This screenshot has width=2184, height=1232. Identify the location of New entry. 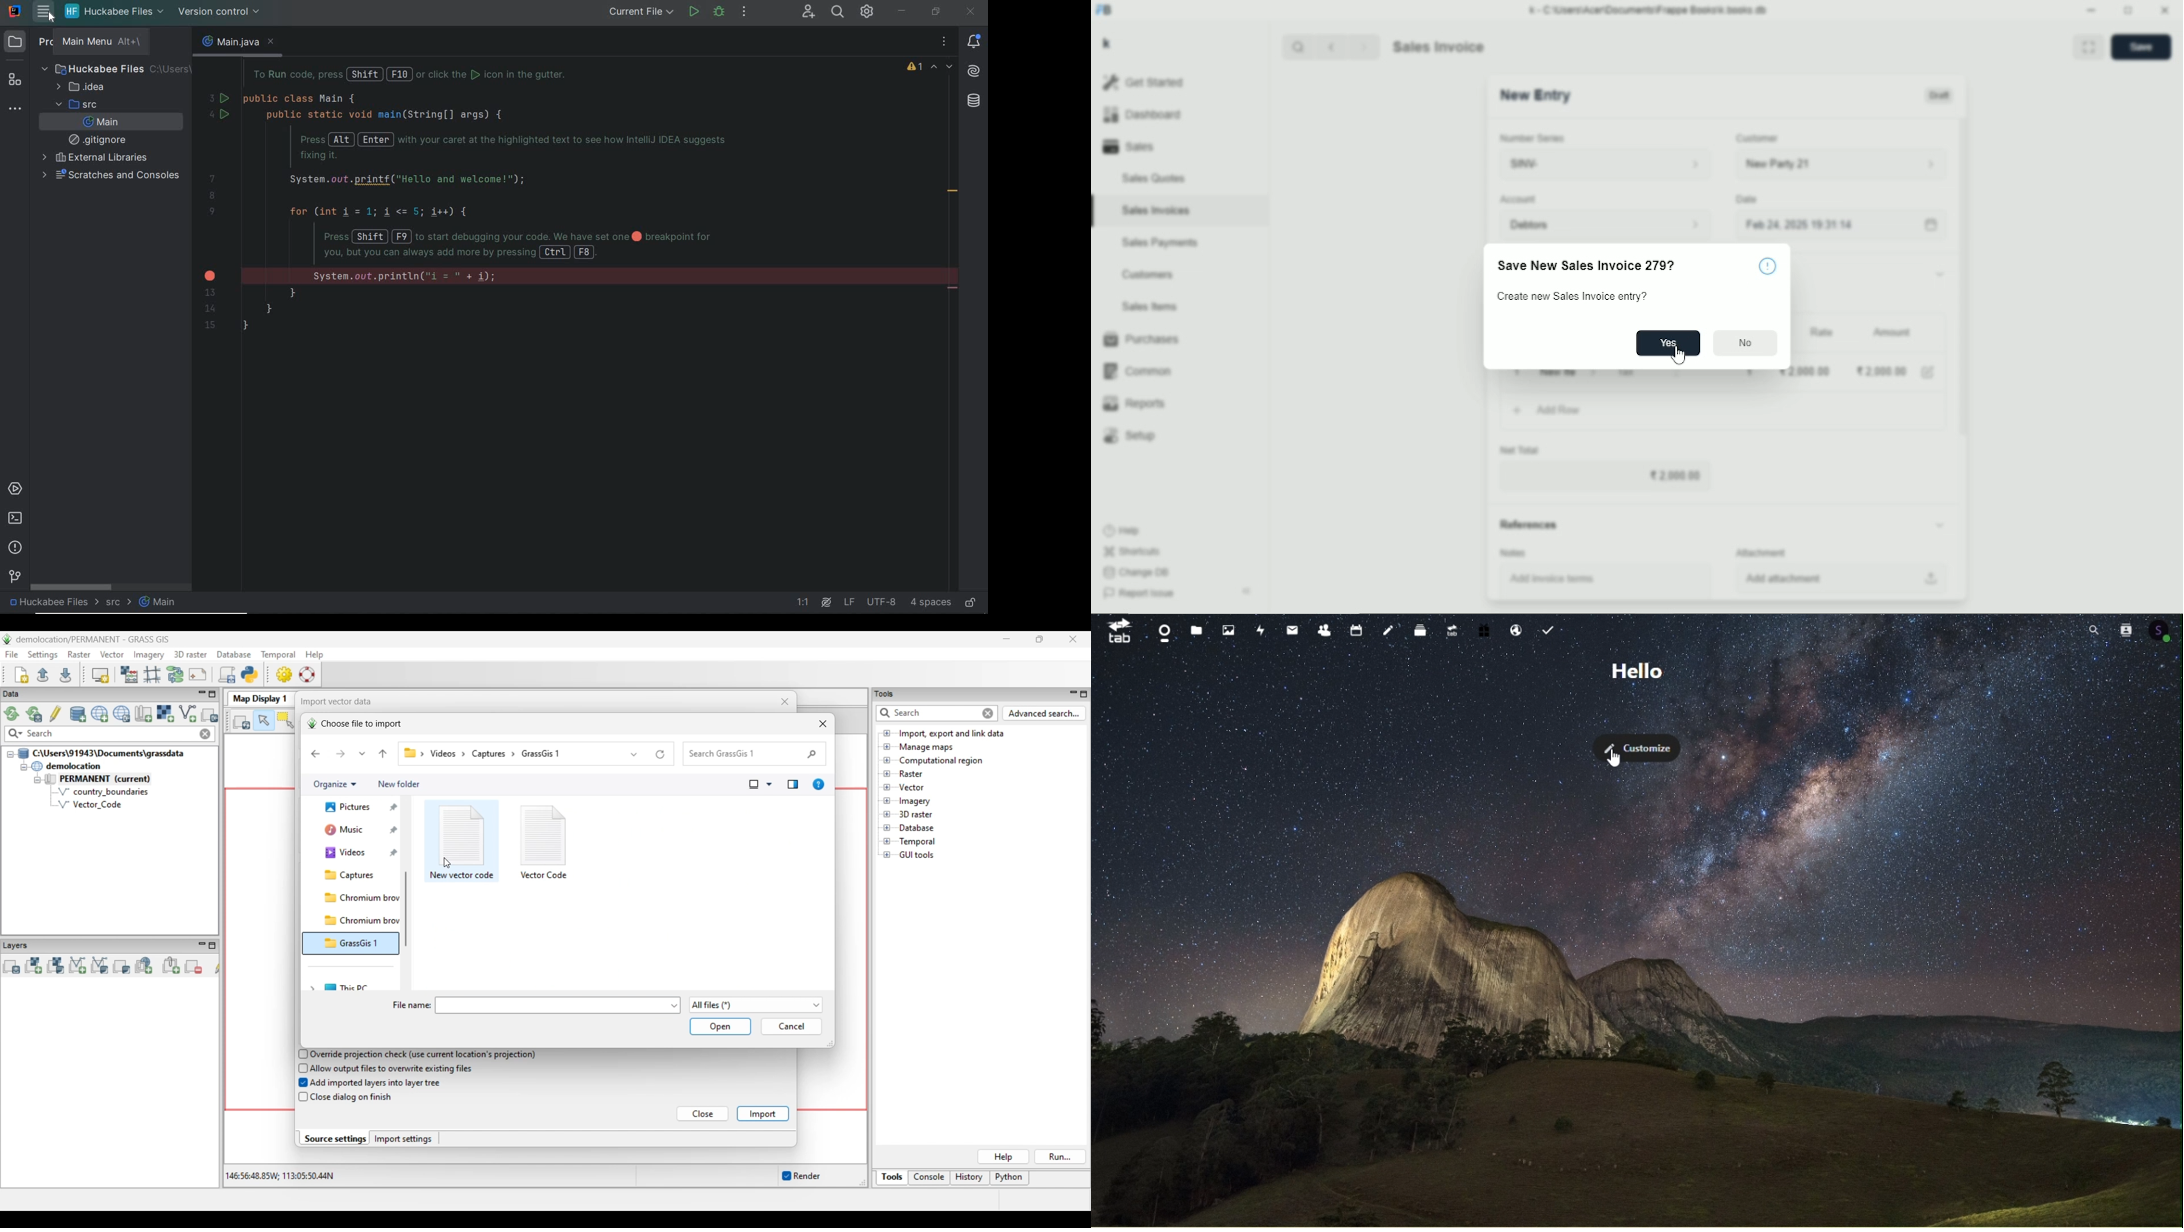
(1536, 96).